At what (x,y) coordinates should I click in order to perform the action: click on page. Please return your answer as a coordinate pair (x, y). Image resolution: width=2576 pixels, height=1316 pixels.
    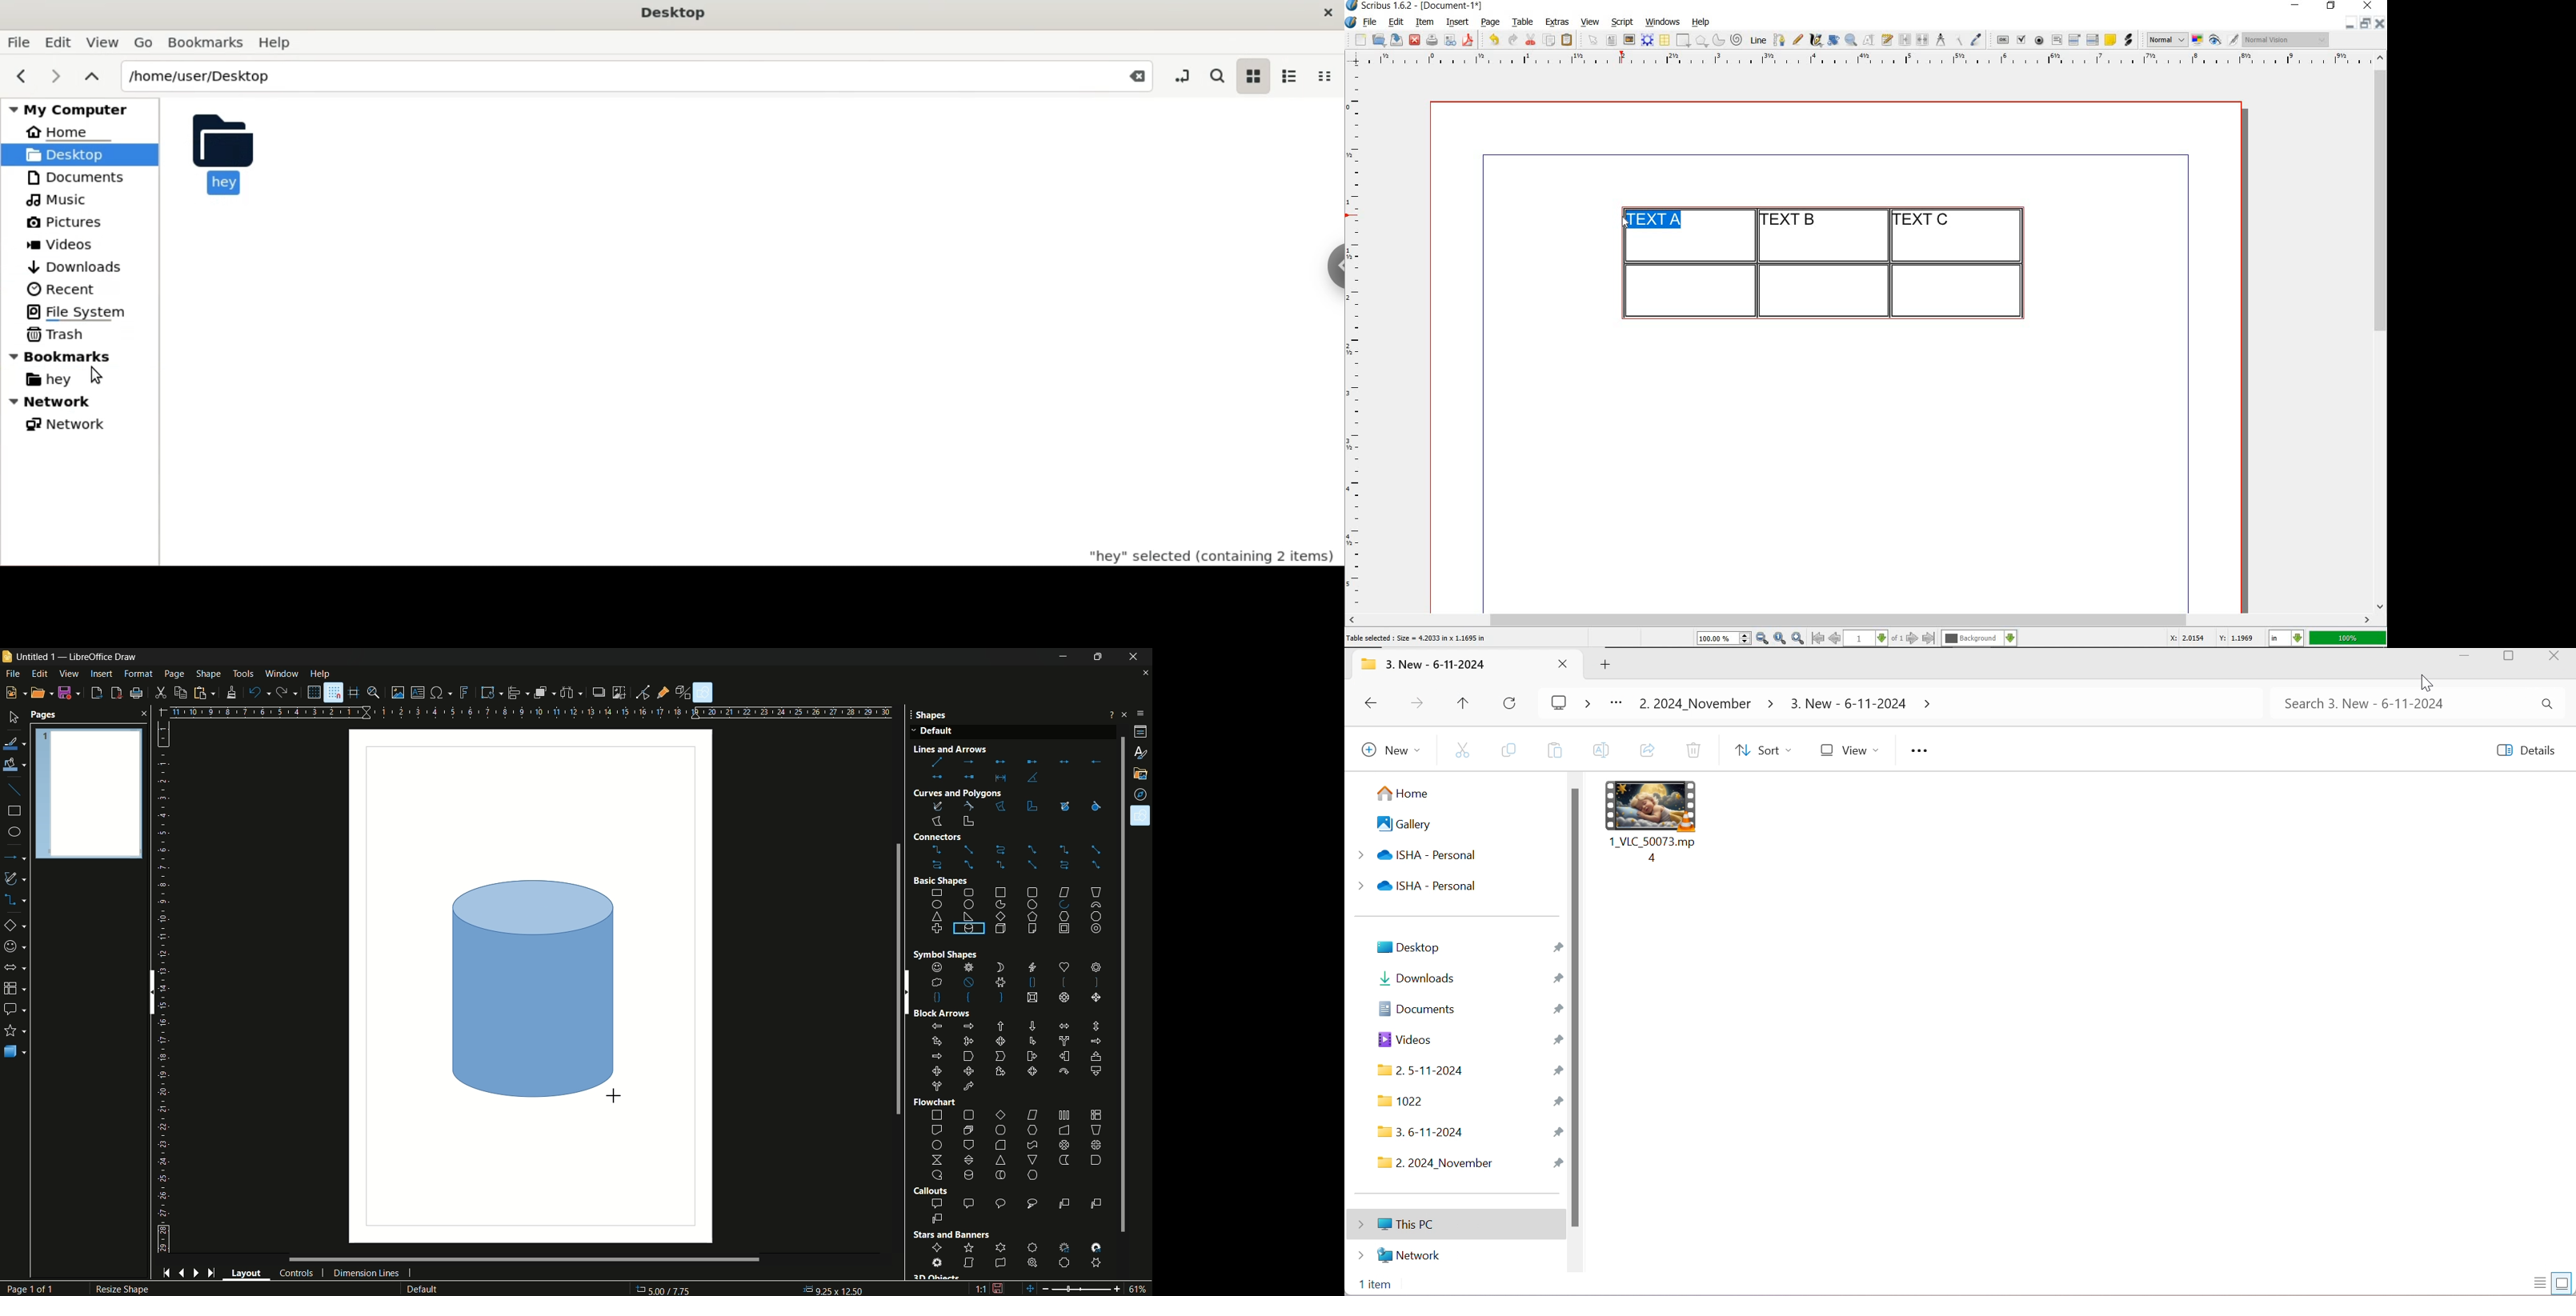
    Looking at the image, I should click on (1490, 22).